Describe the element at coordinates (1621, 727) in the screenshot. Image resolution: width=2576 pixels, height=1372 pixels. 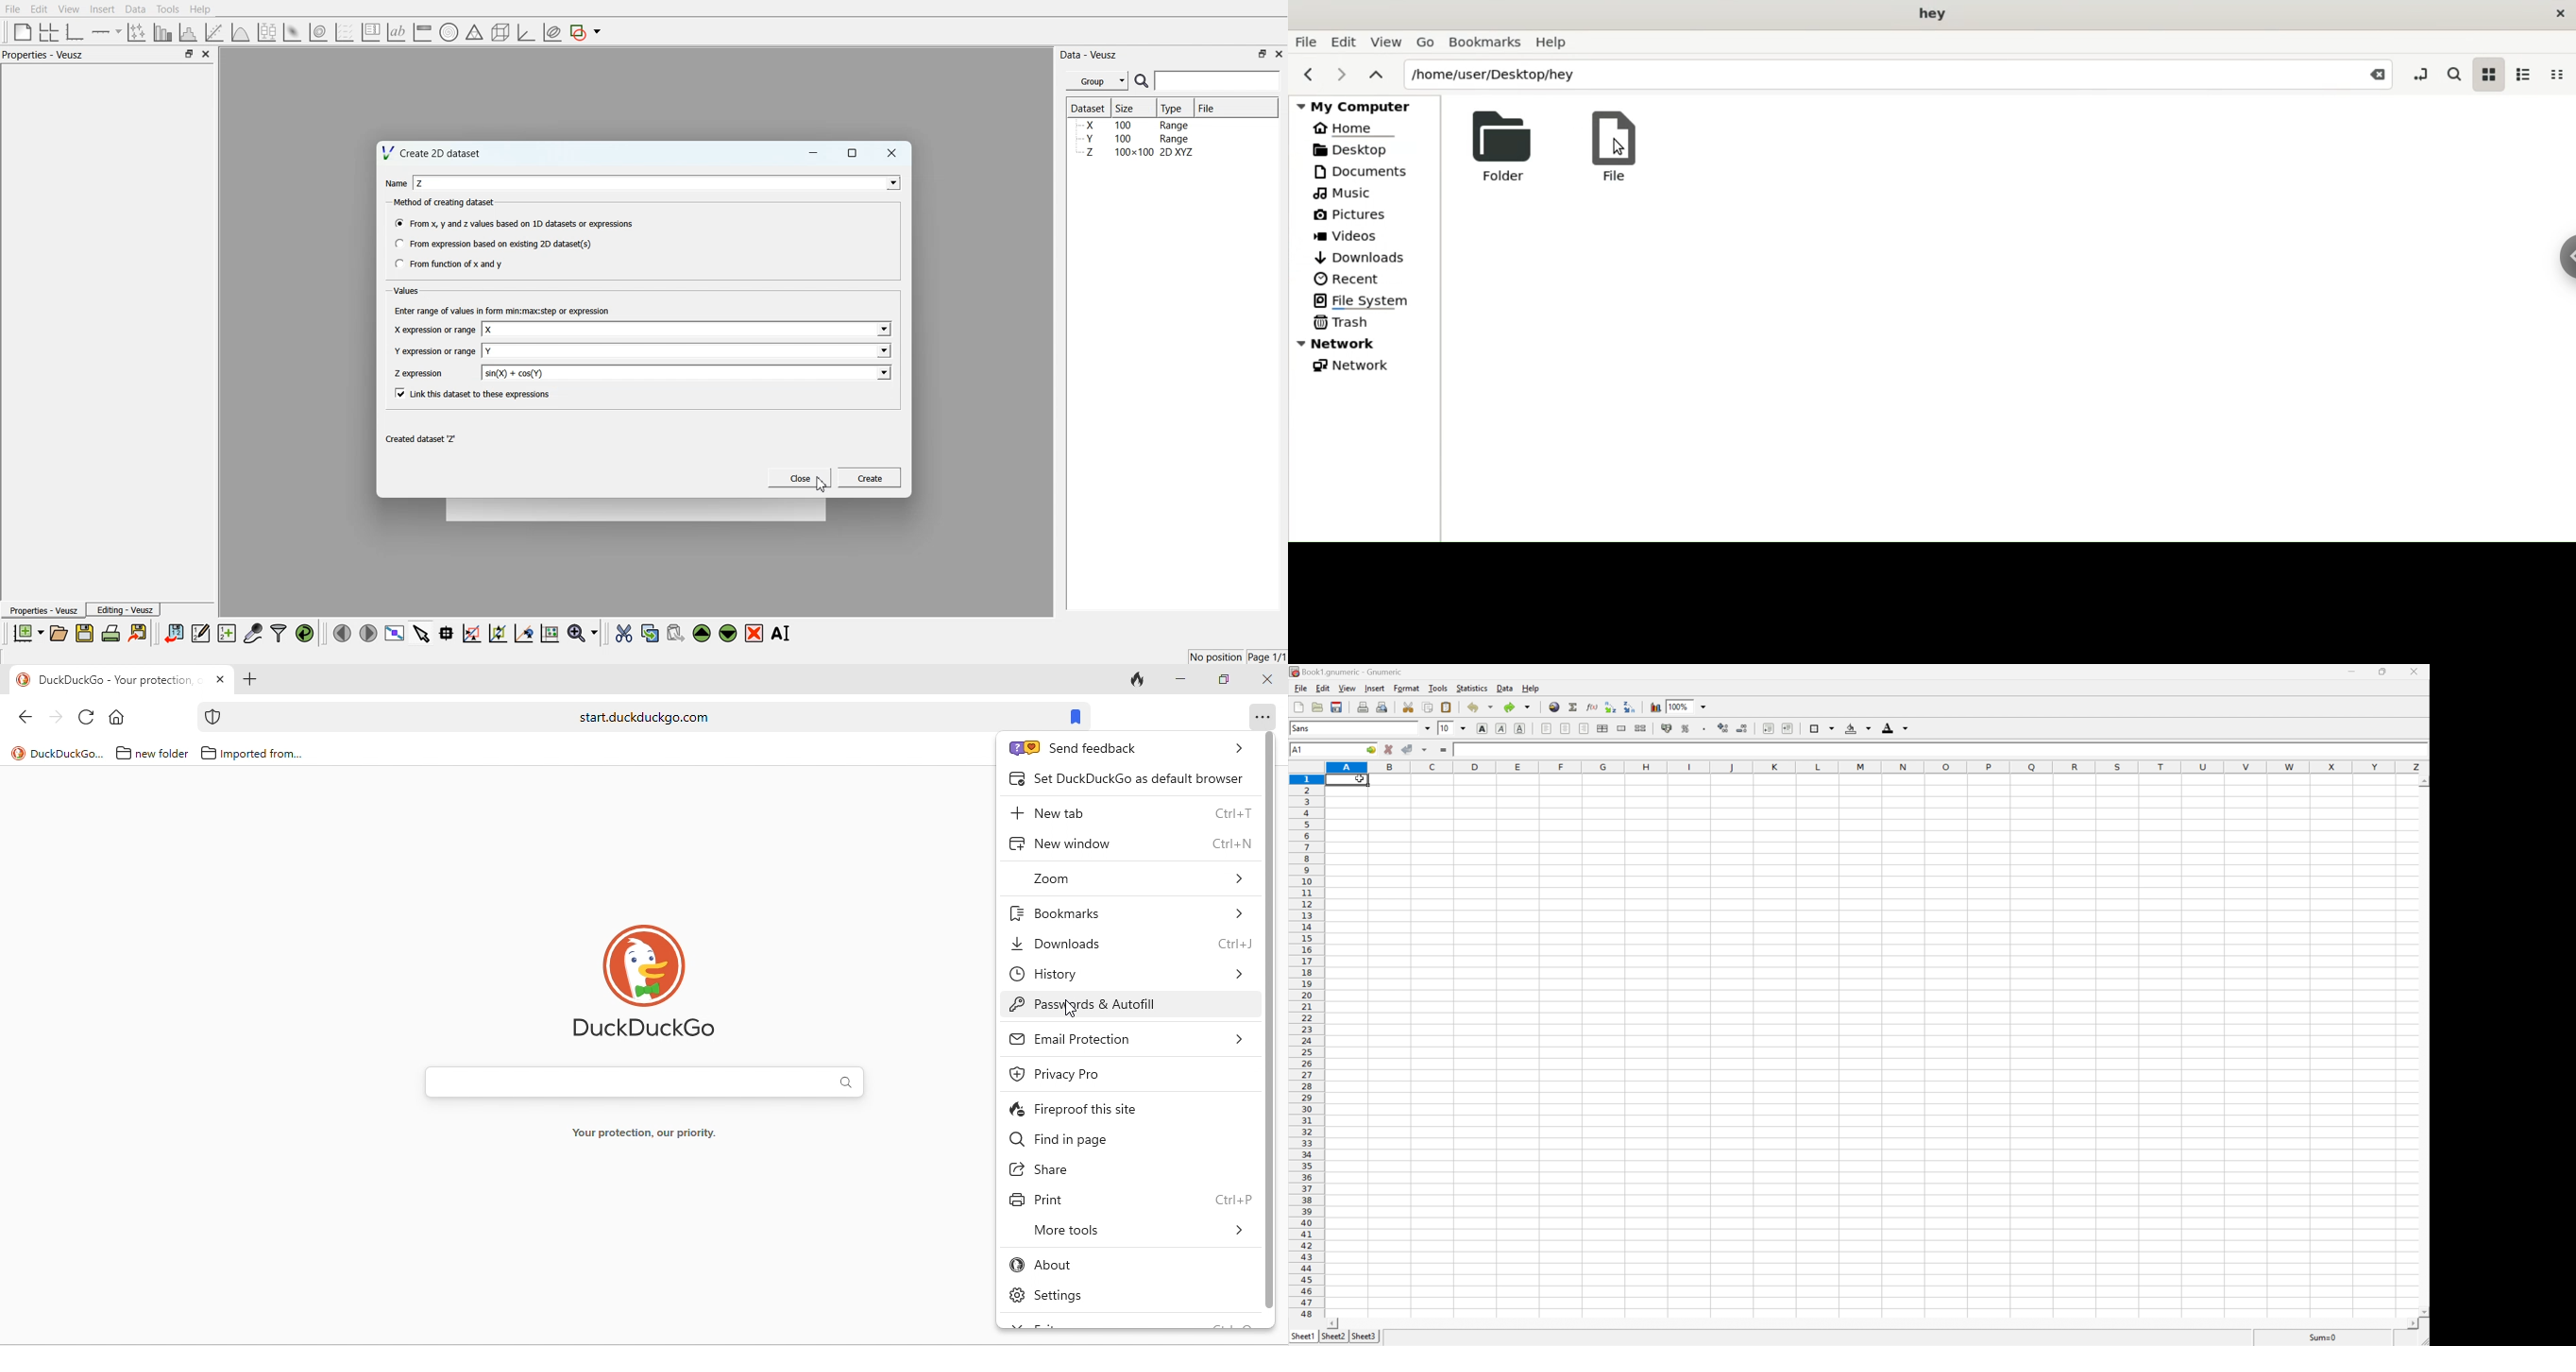
I see `merge a range of cells` at that location.